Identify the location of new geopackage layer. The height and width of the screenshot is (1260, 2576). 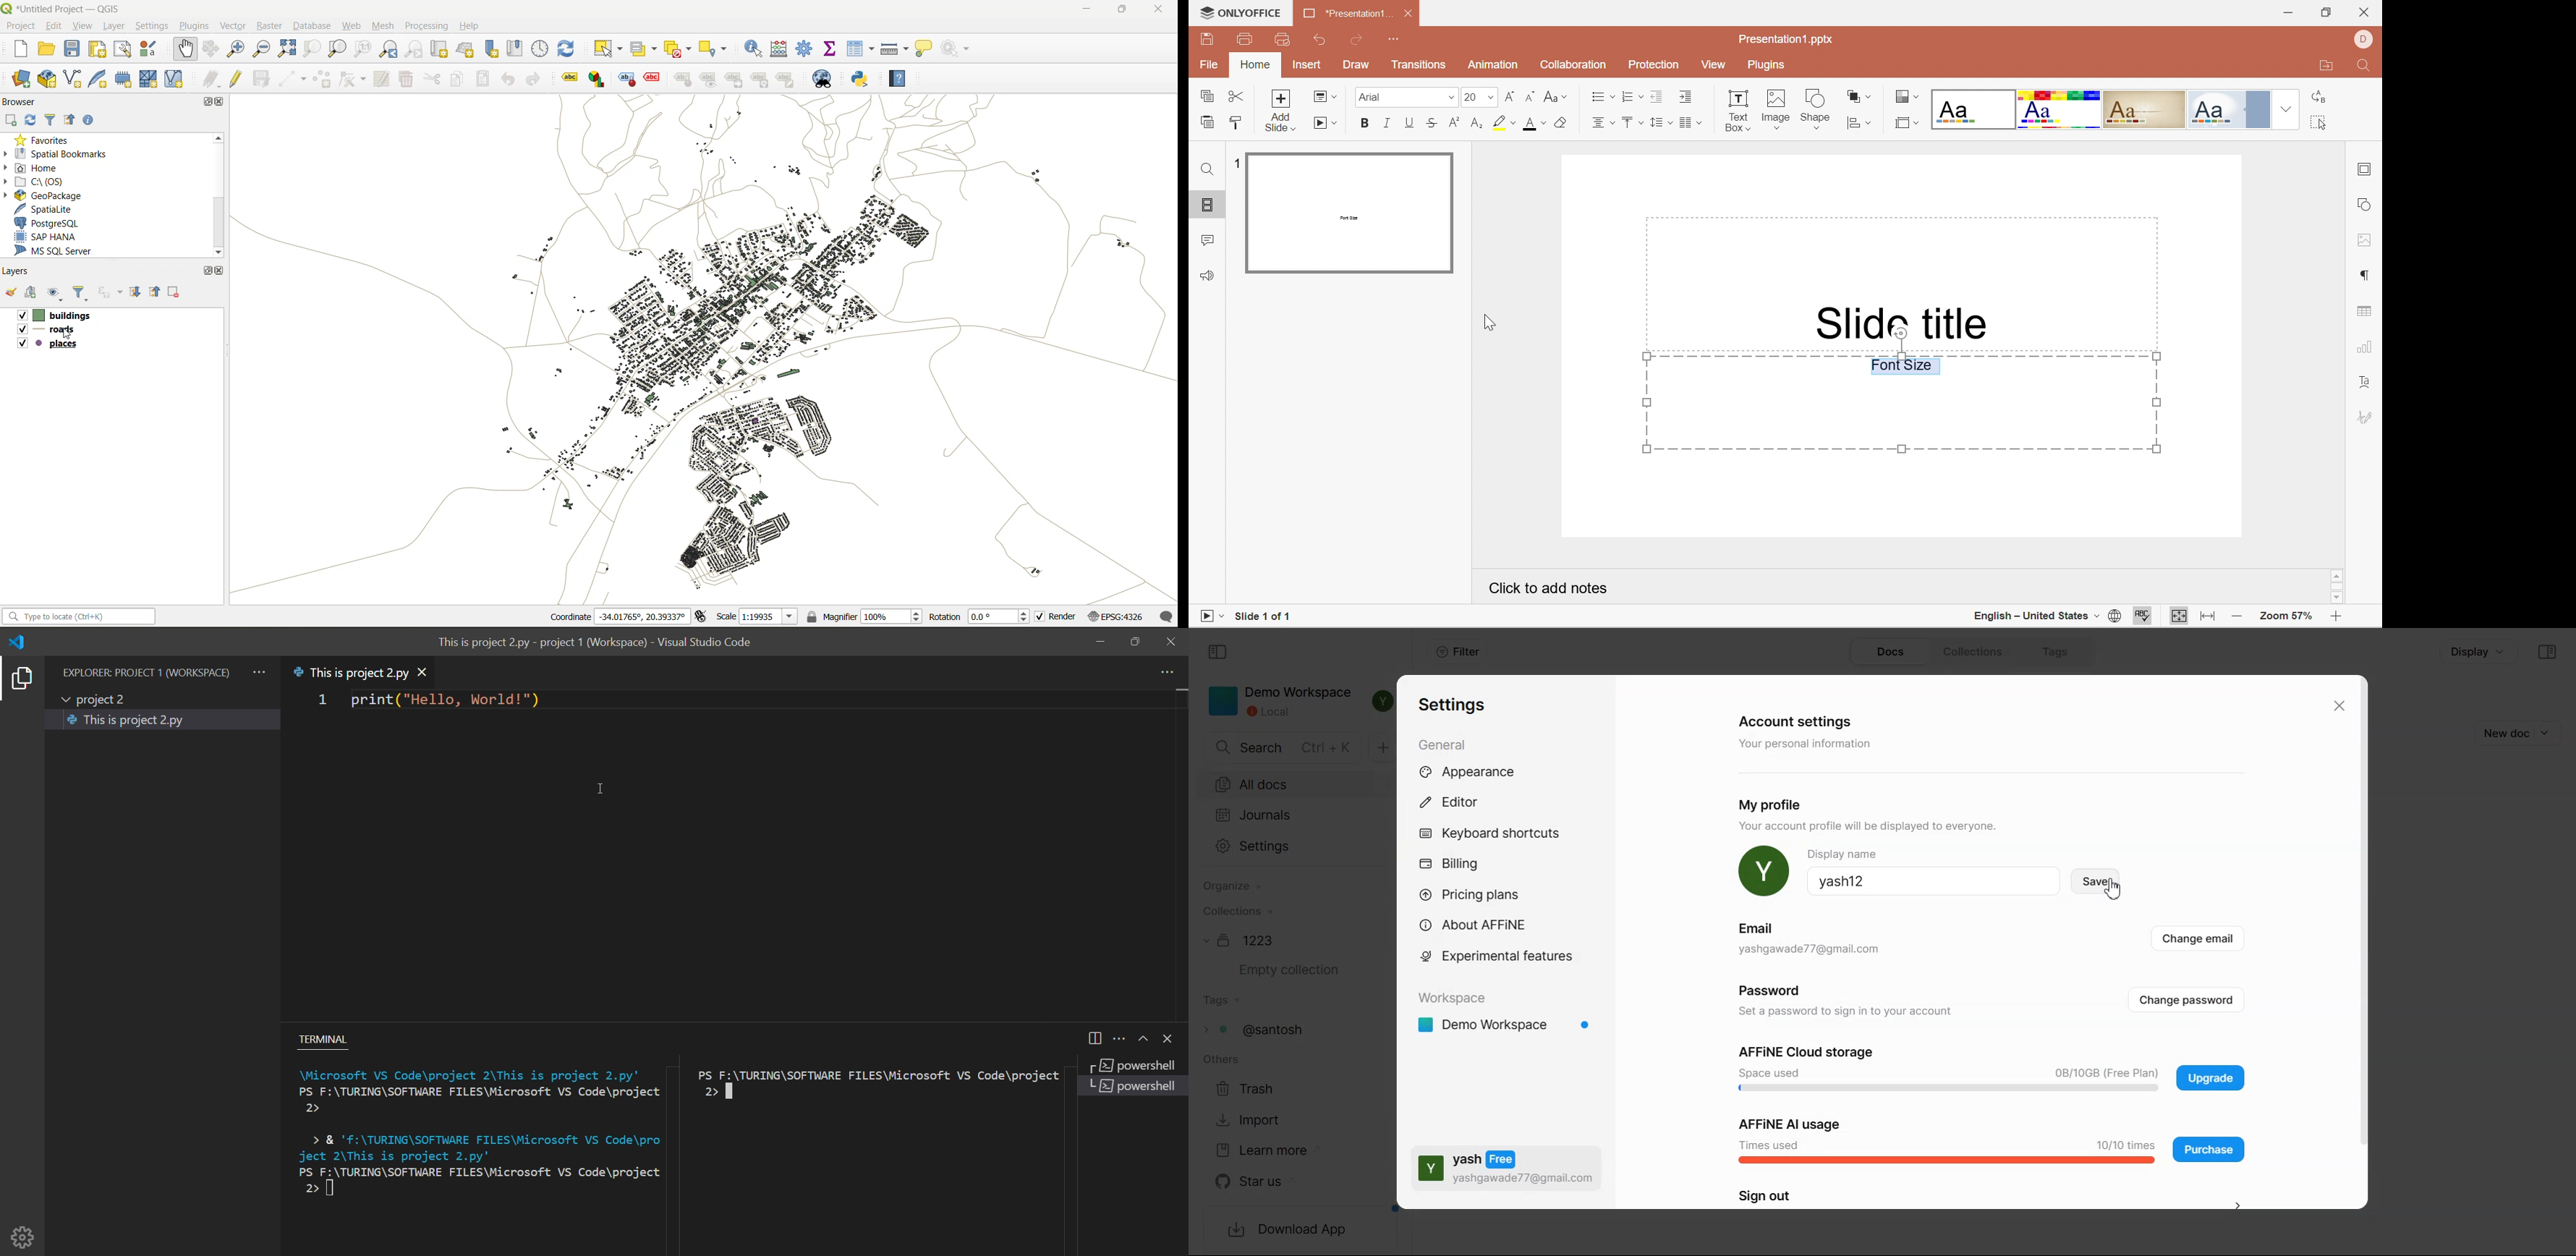
(49, 79).